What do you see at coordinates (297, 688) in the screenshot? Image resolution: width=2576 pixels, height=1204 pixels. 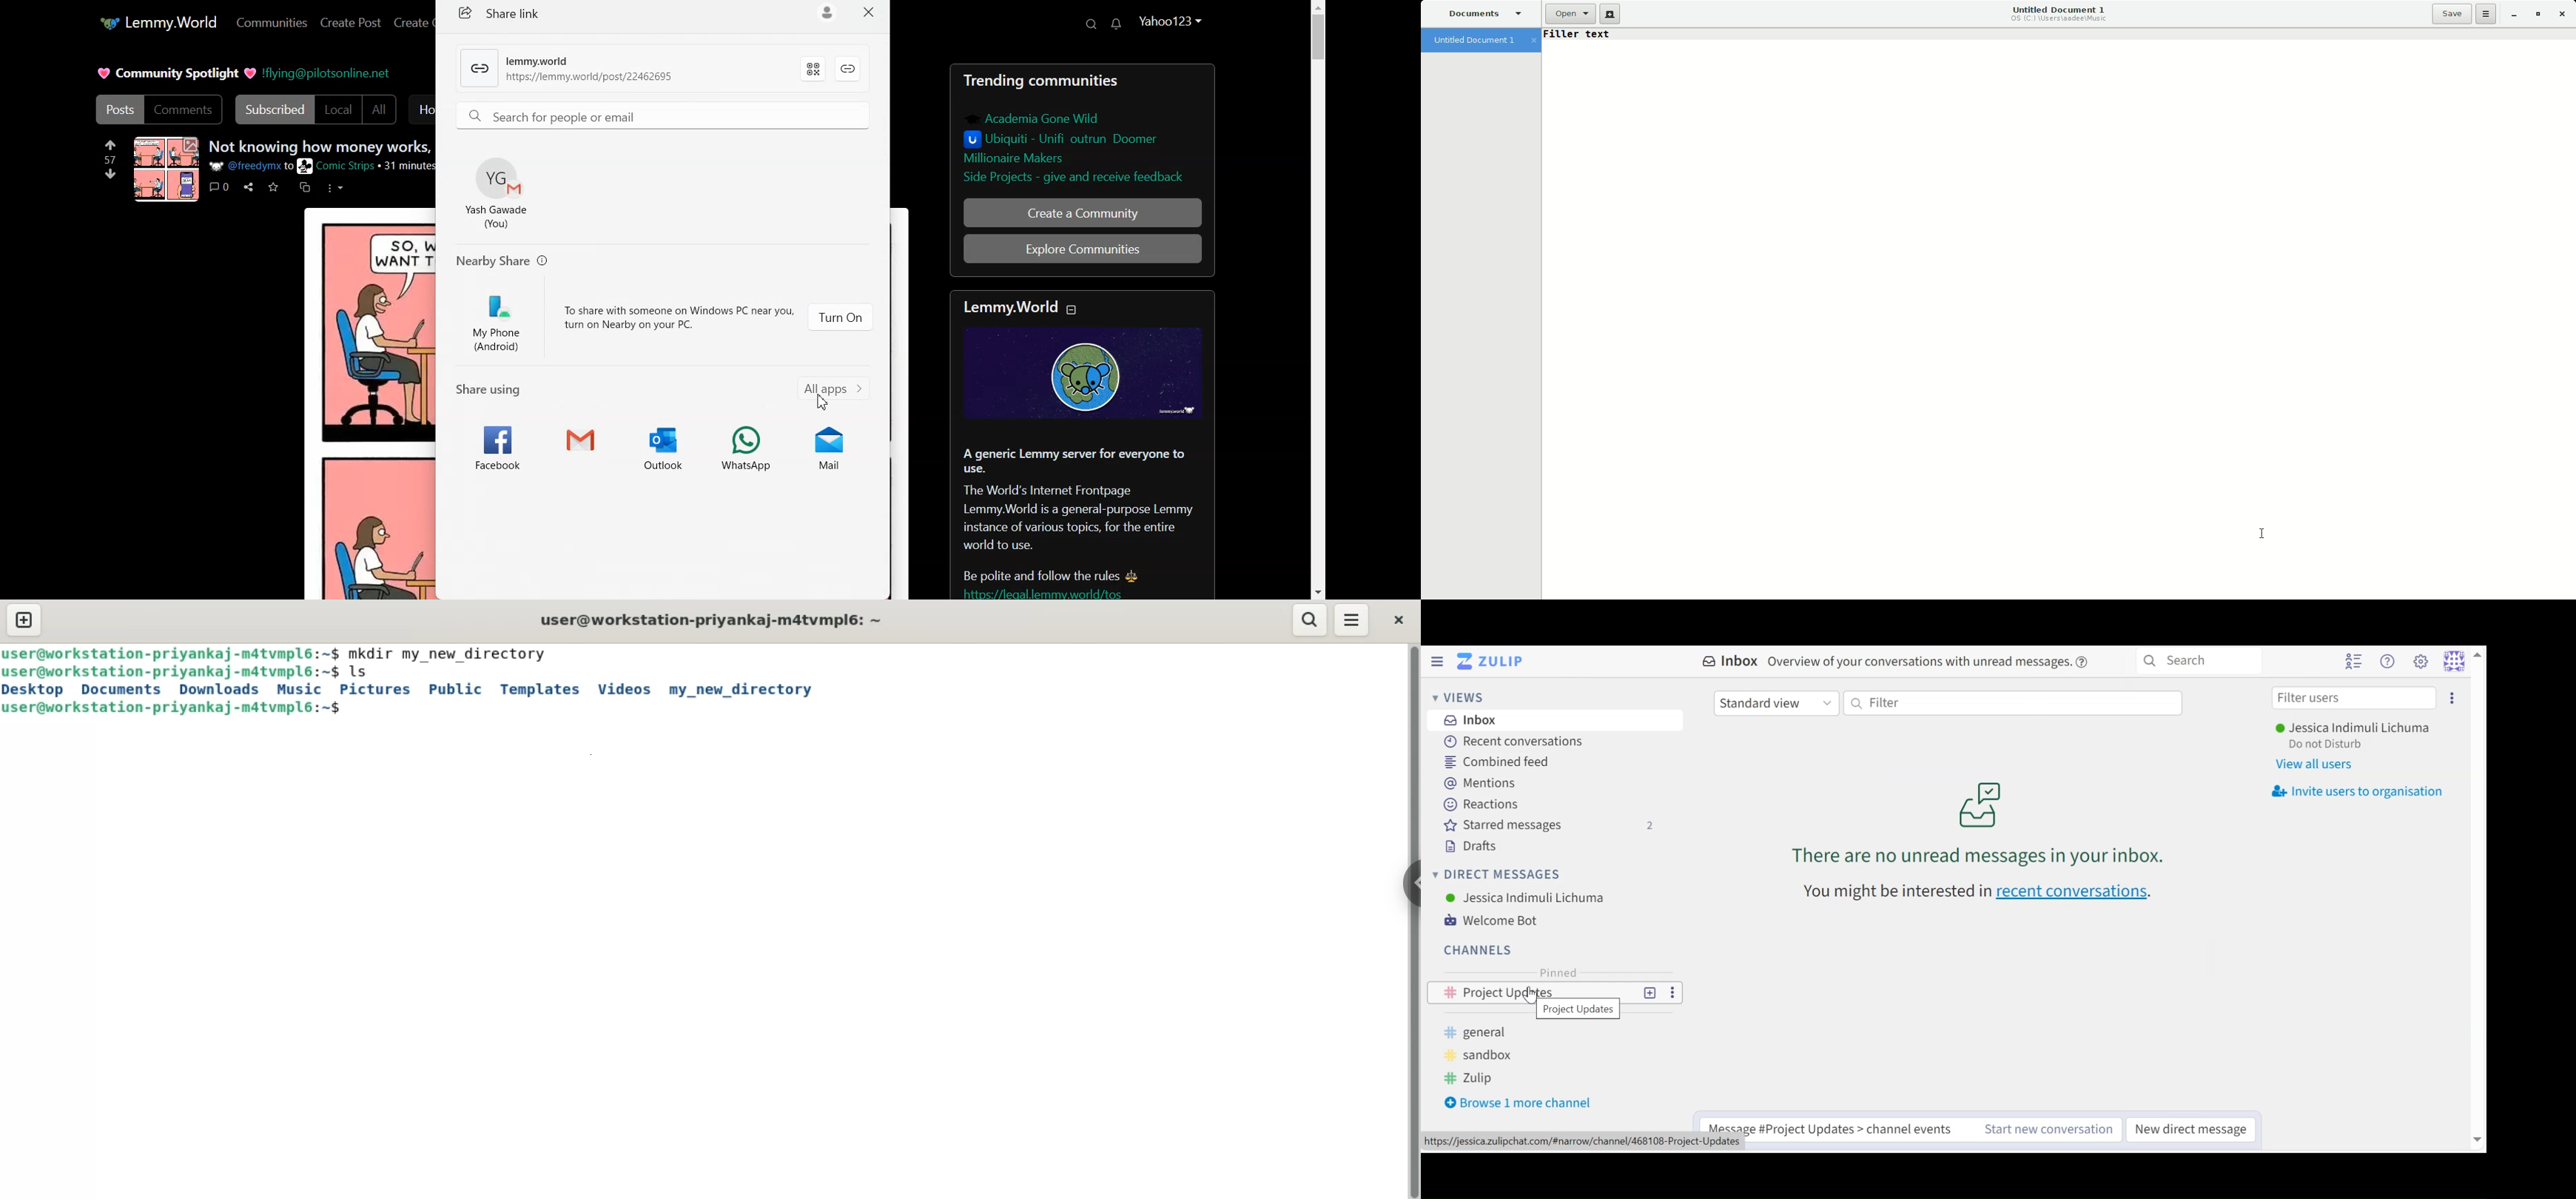 I see `music` at bounding box center [297, 688].